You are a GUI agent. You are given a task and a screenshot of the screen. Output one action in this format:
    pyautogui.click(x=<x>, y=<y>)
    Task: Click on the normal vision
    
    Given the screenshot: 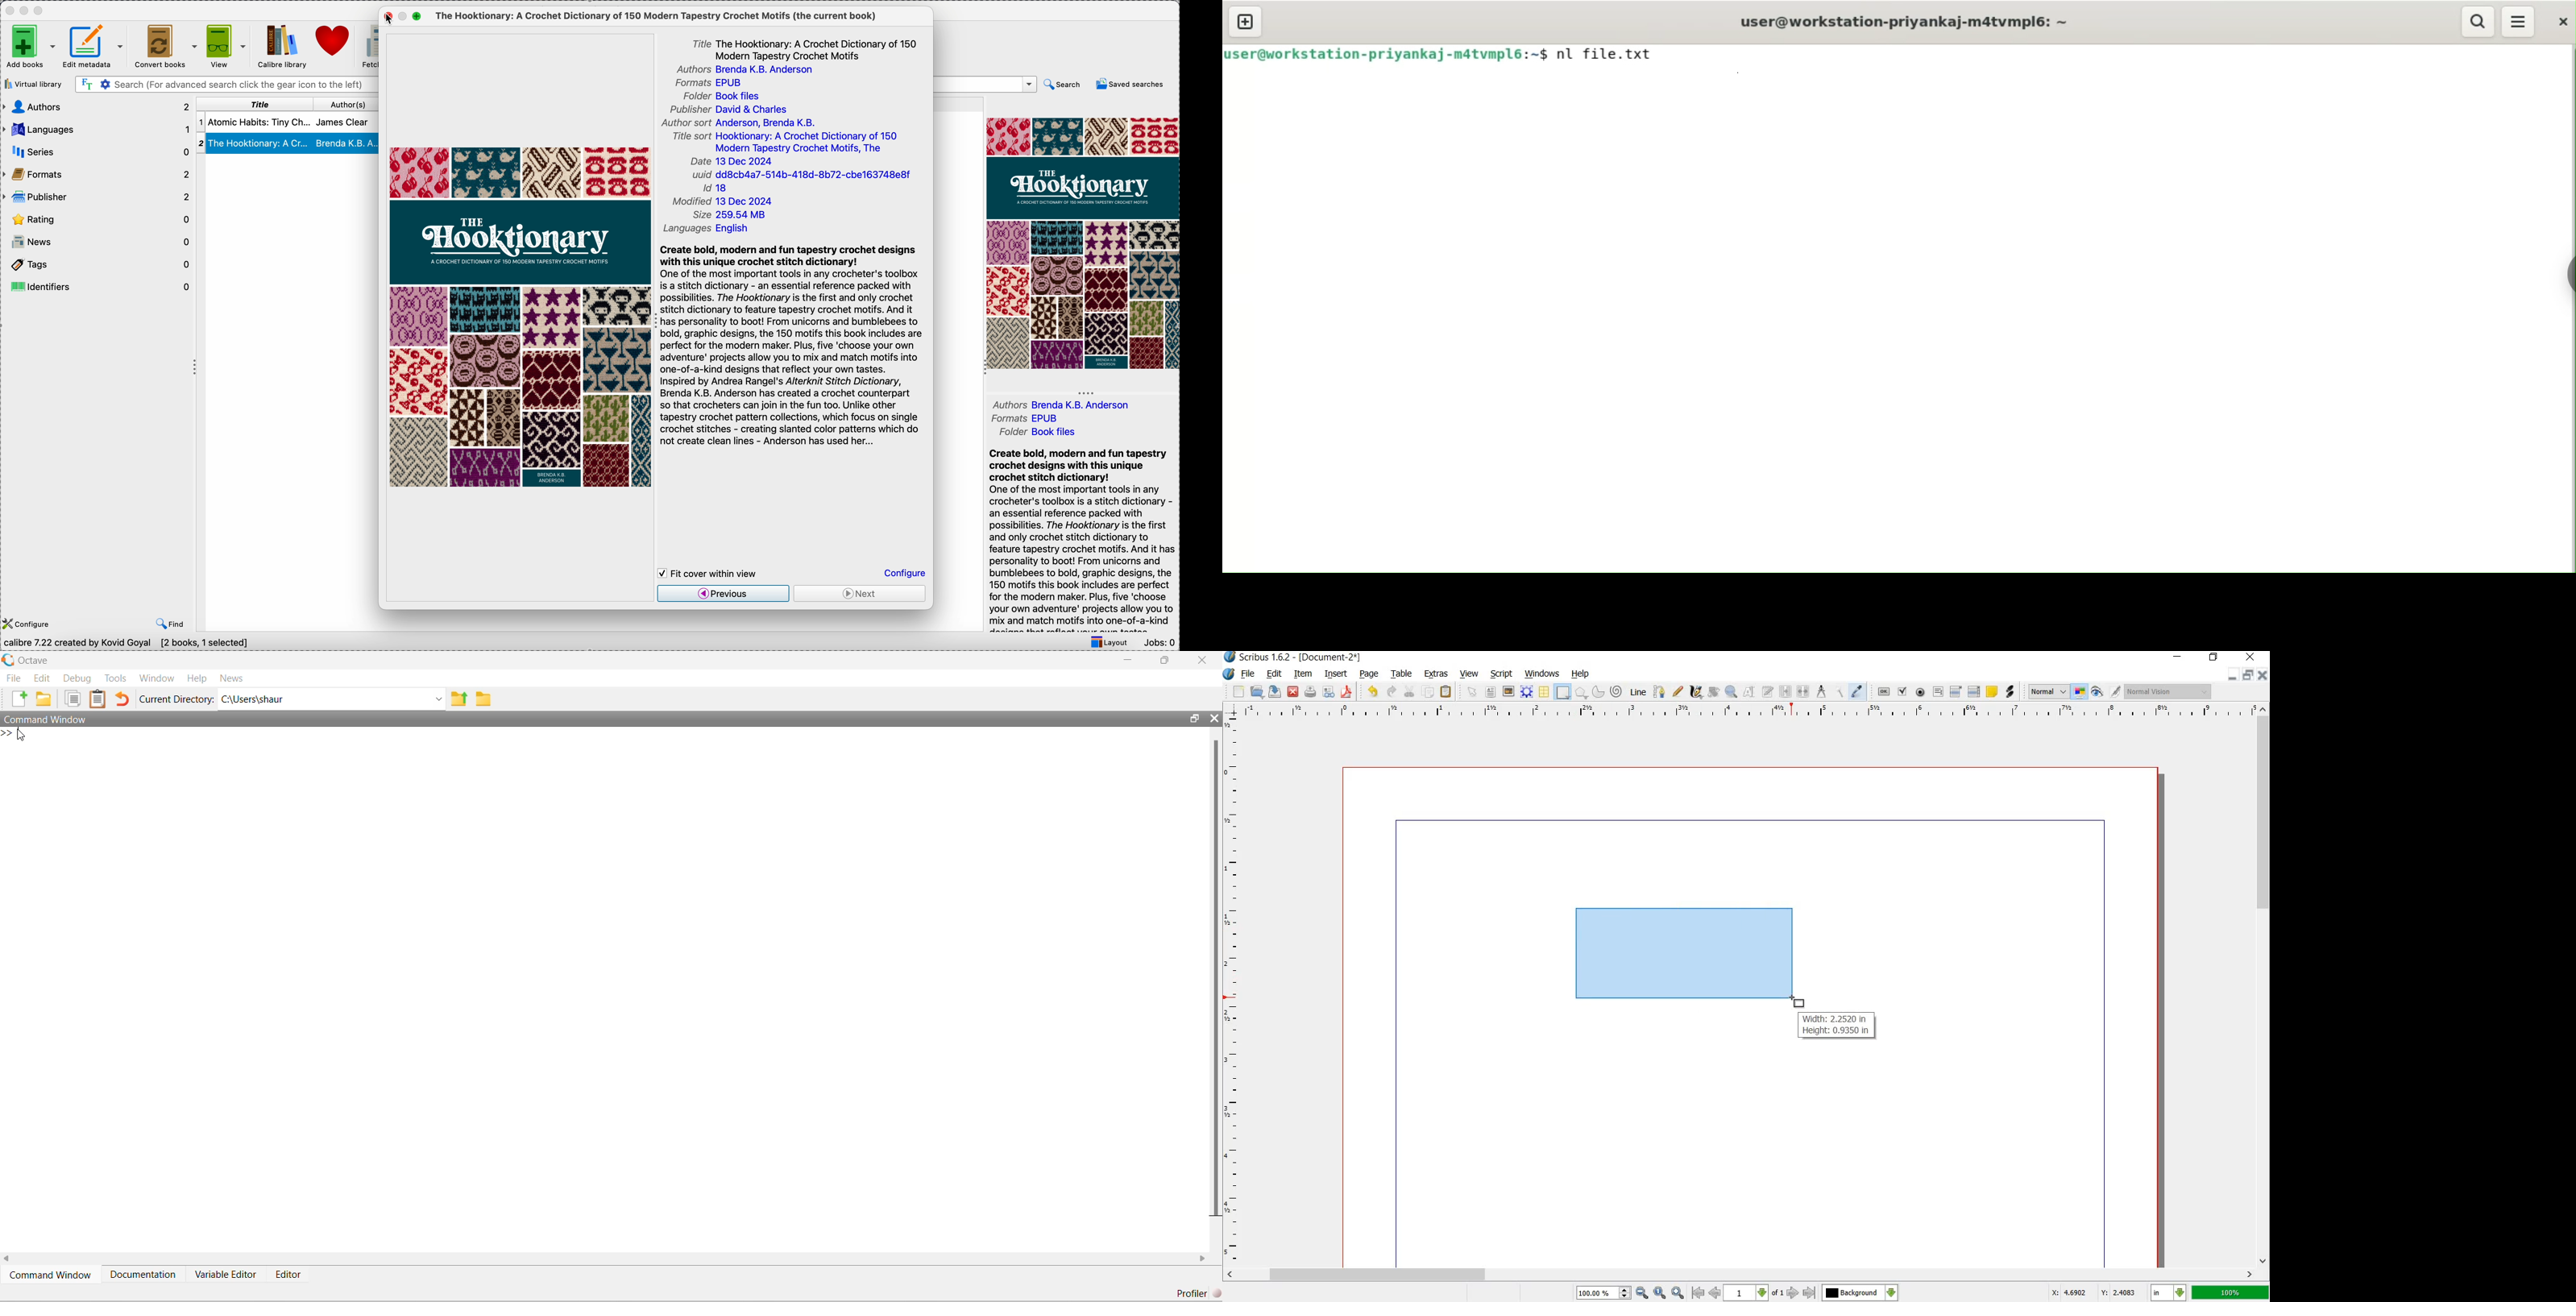 What is the action you would take?
    pyautogui.click(x=2167, y=692)
    